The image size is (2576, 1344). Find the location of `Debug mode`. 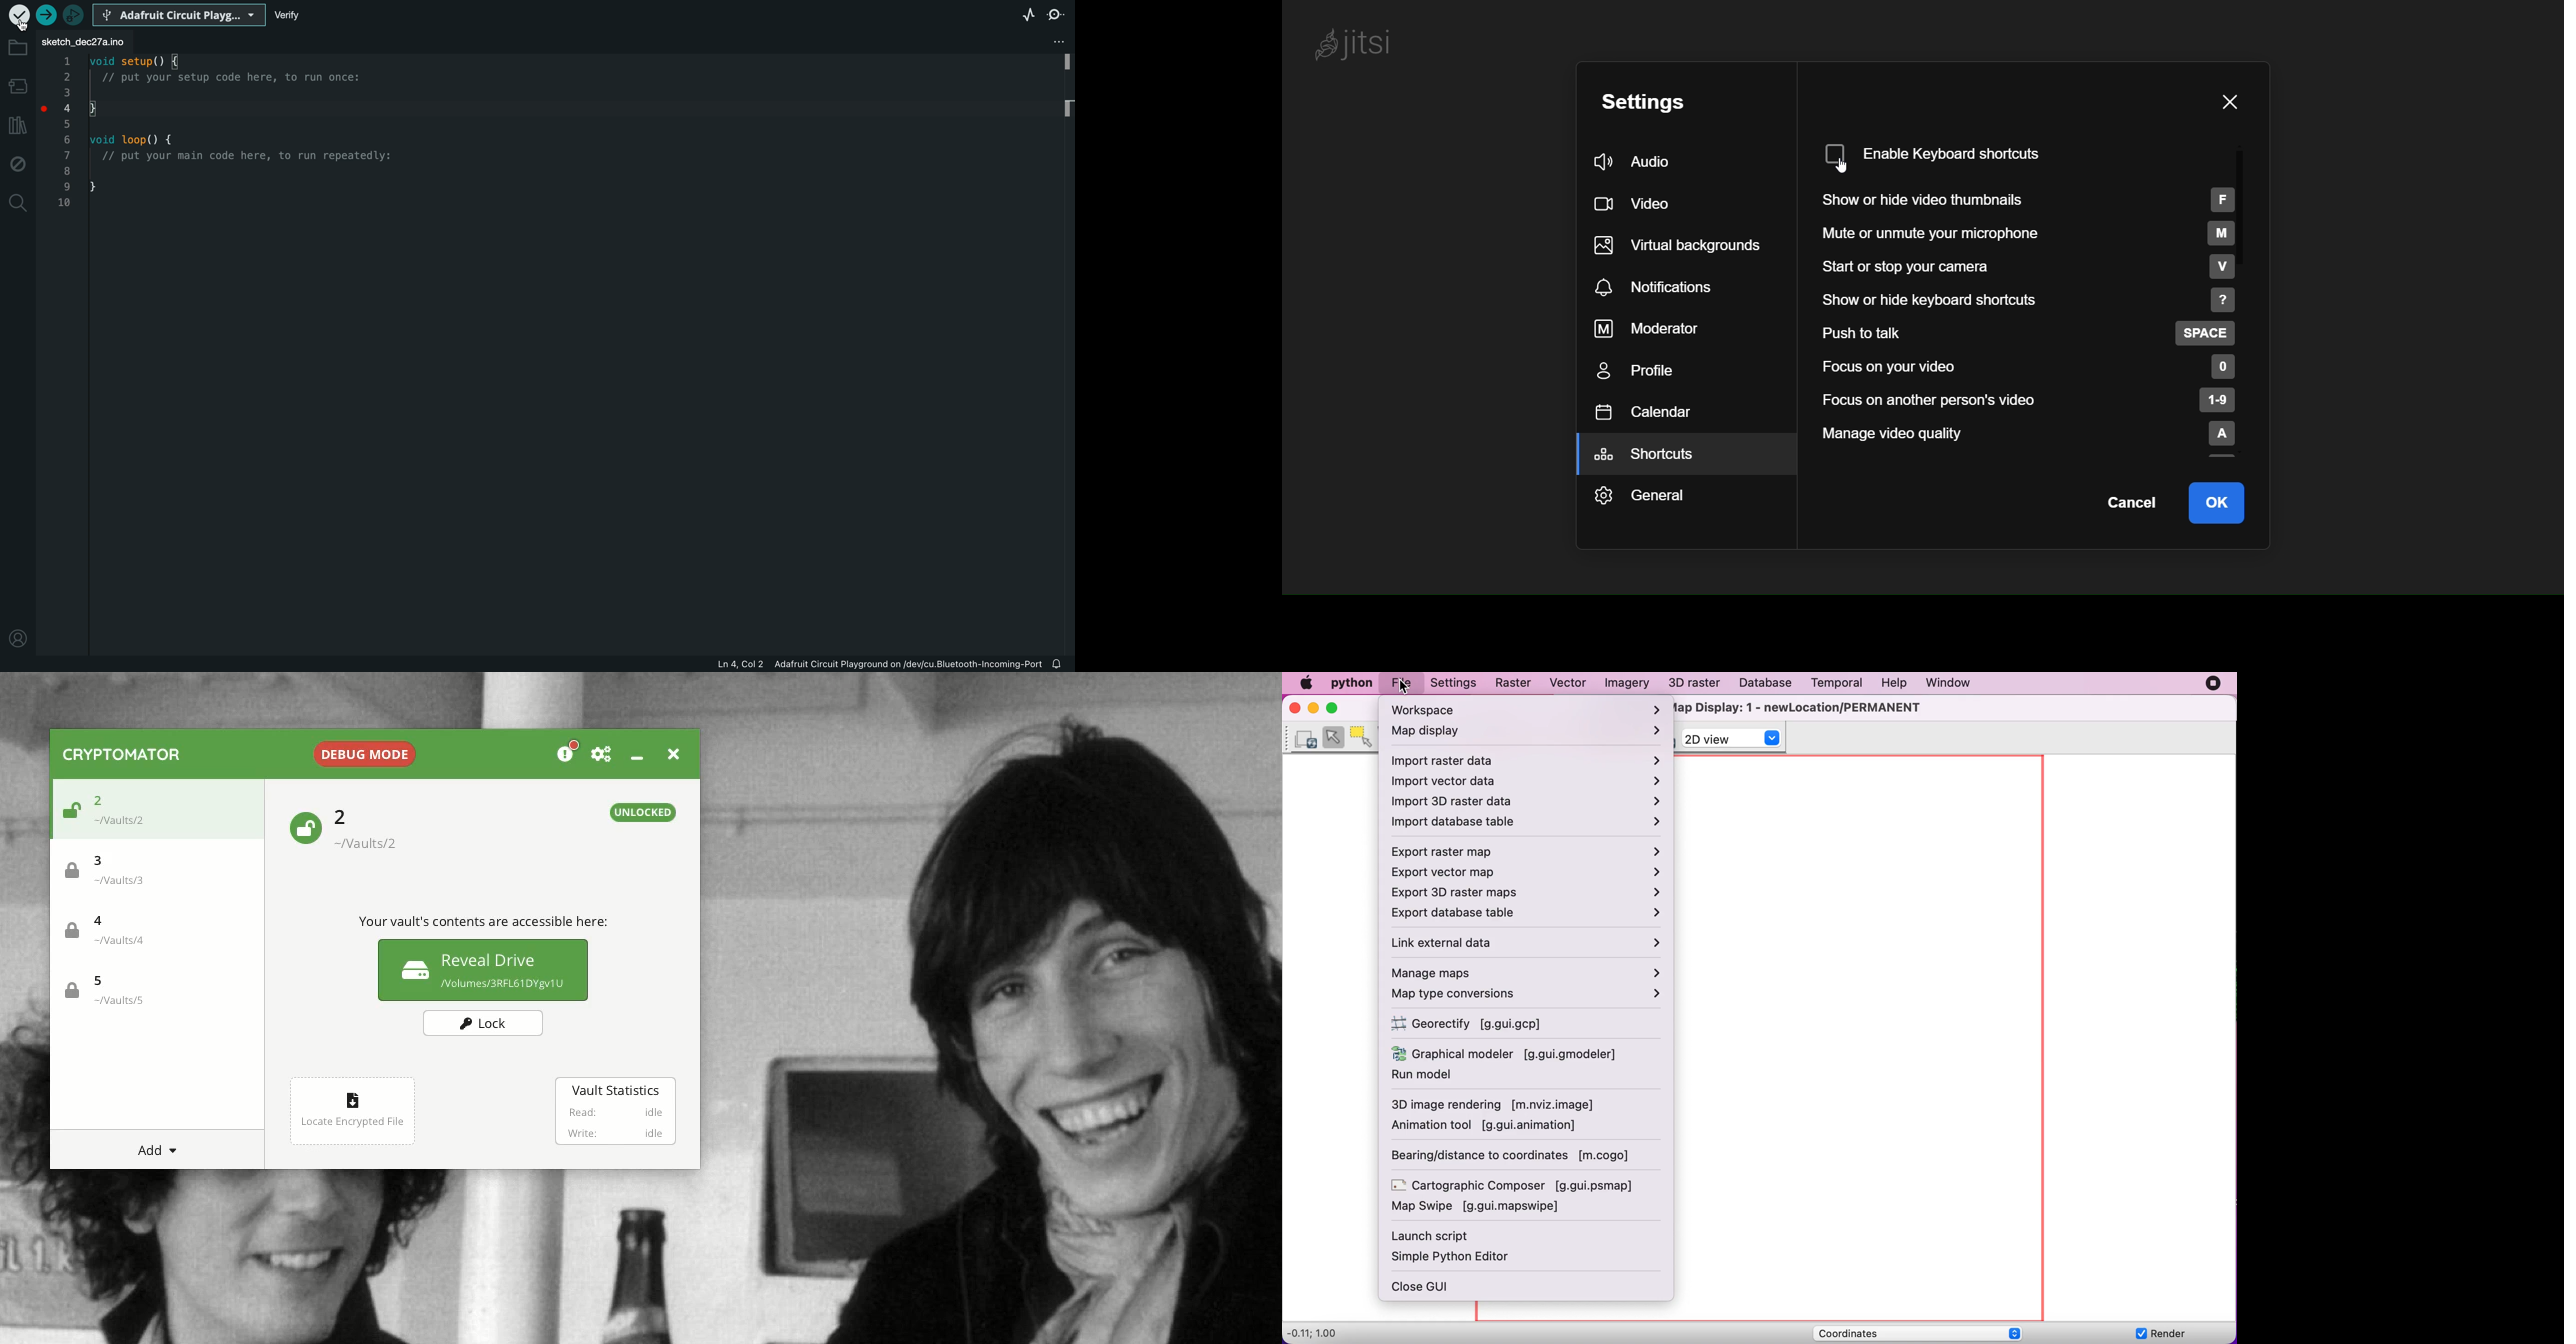

Debug mode is located at coordinates (362, 750).